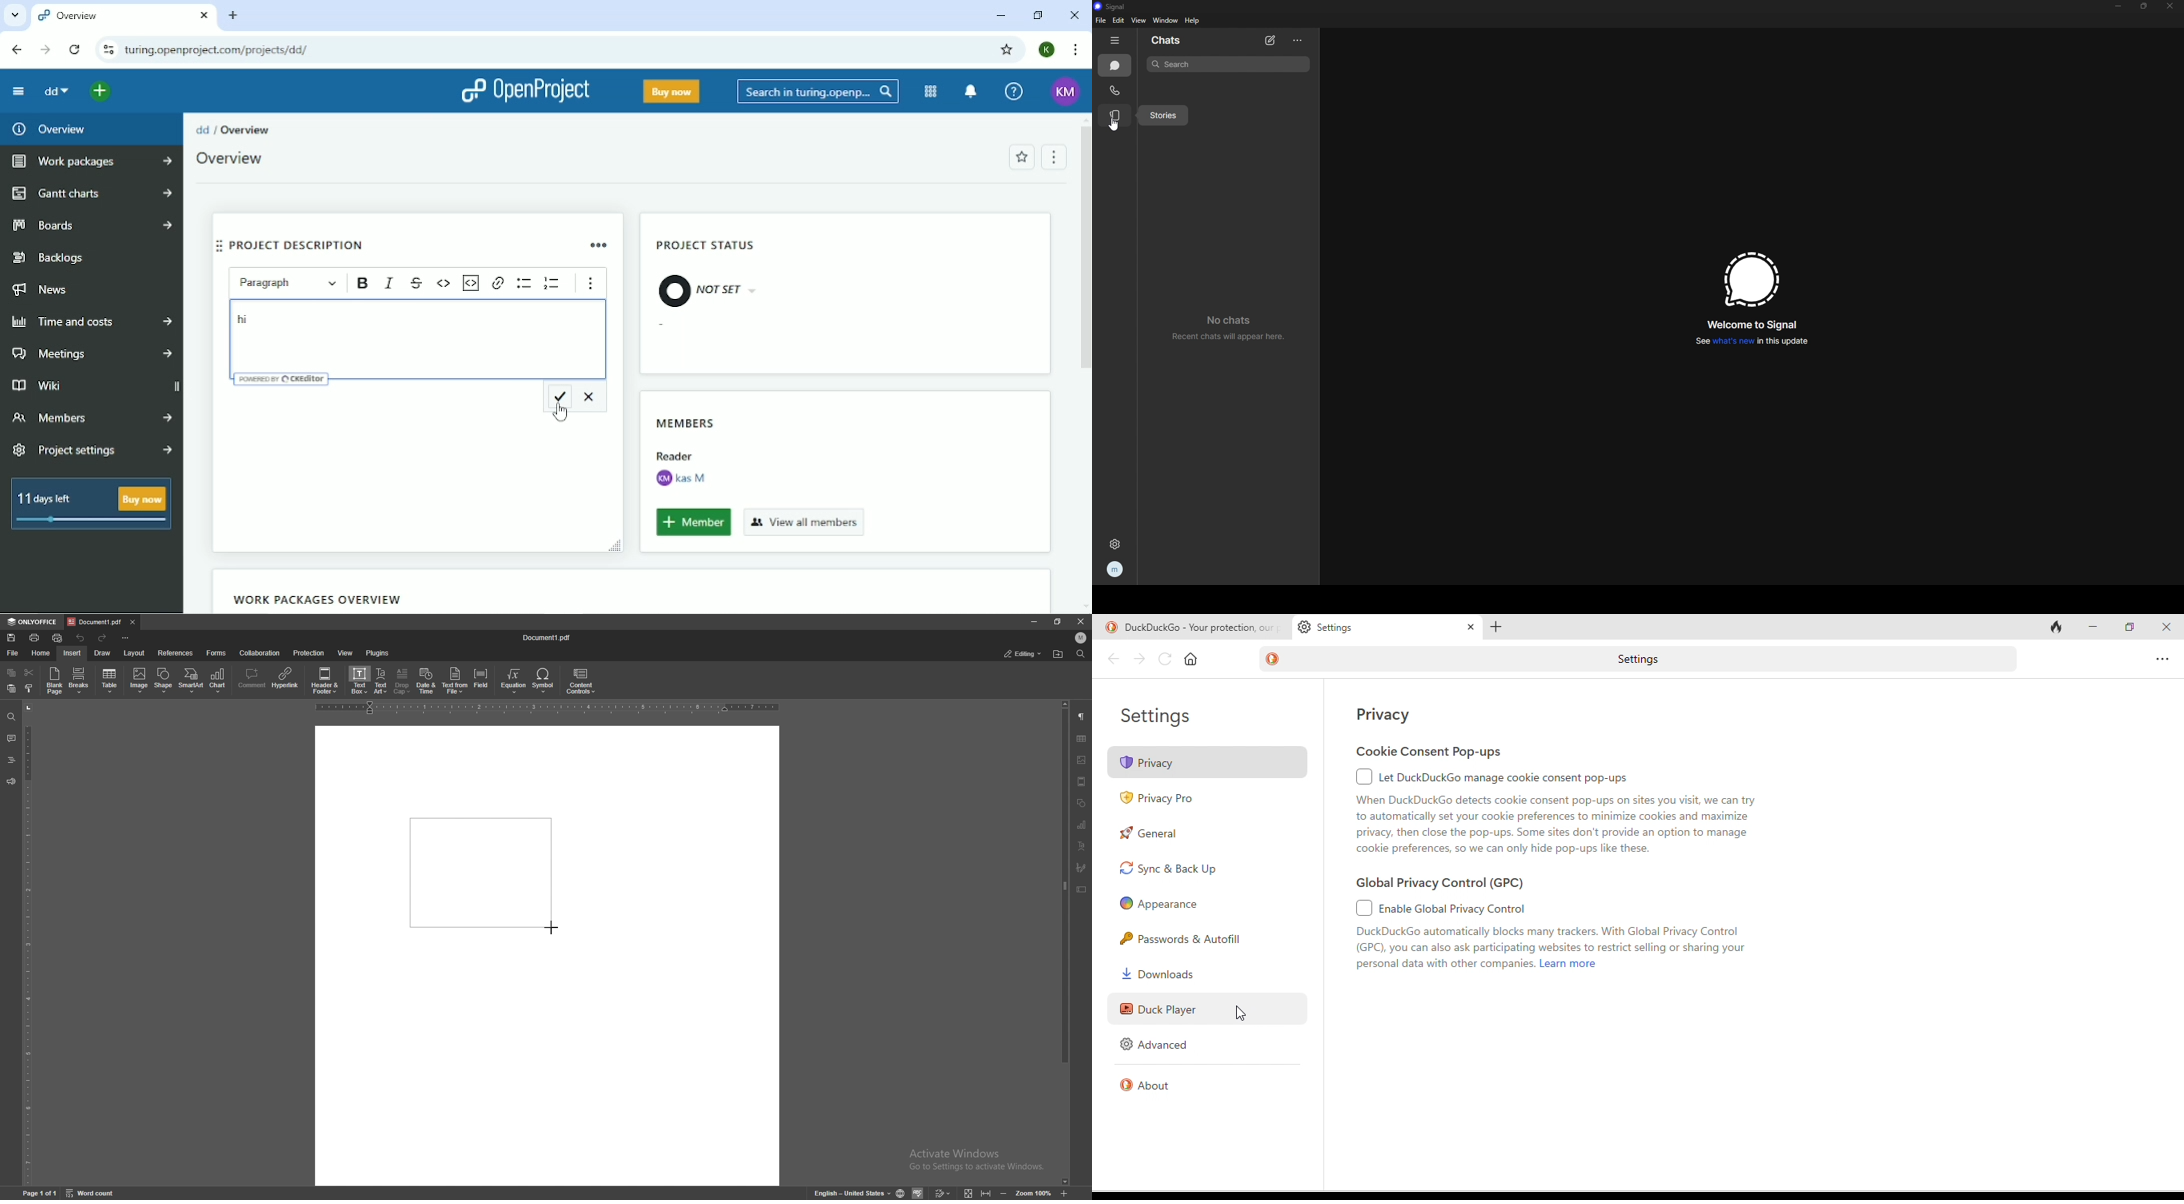  What do you see at coordinates (18, 91) in the screenshot?
I see `Collapse project menu` at bounding box center [18, 91].